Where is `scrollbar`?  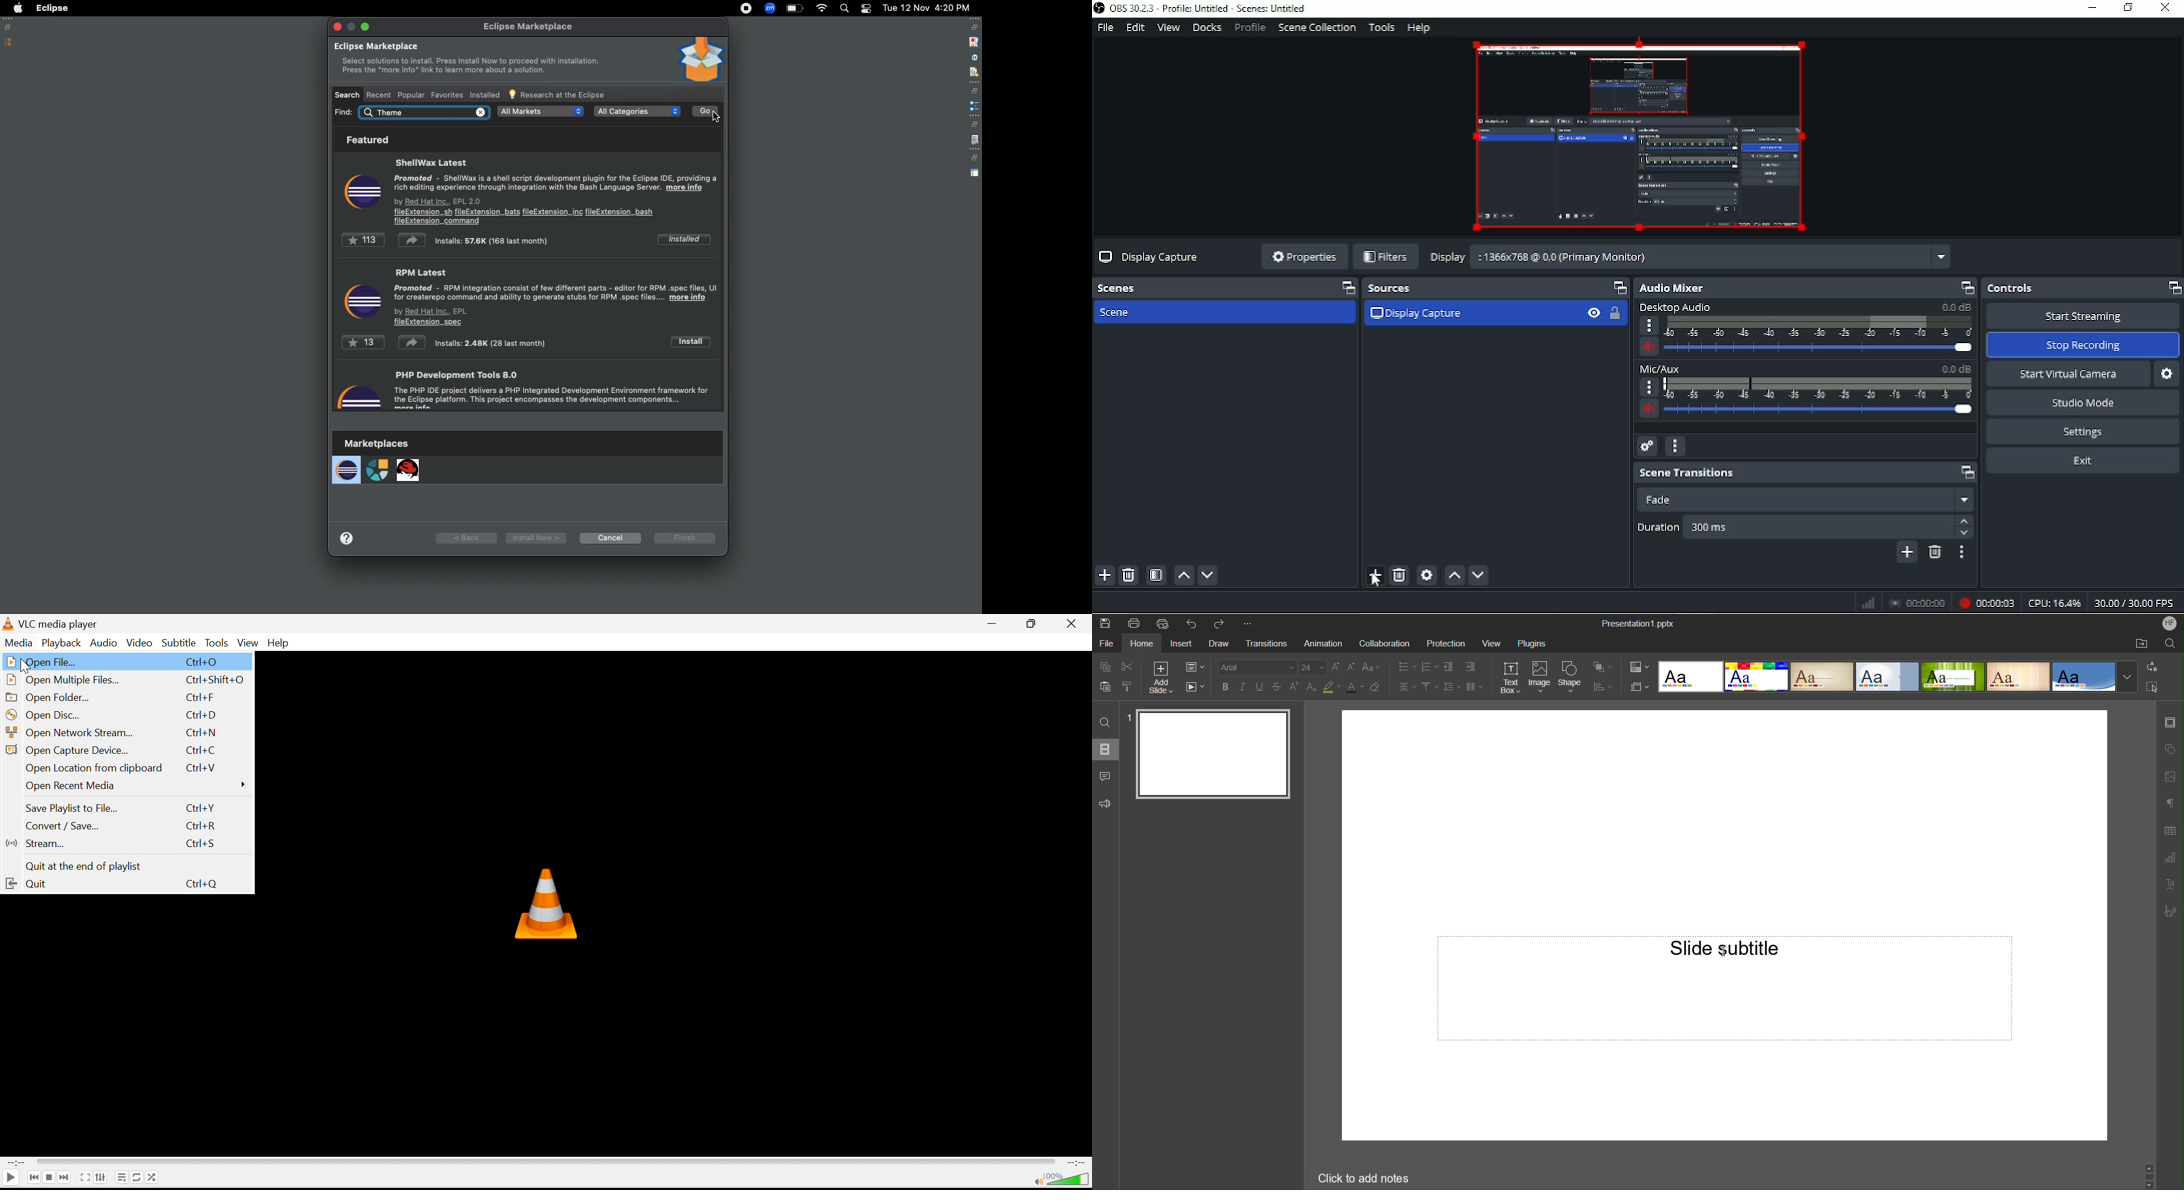 scrollbar is located at coordinates (2149, 1177).